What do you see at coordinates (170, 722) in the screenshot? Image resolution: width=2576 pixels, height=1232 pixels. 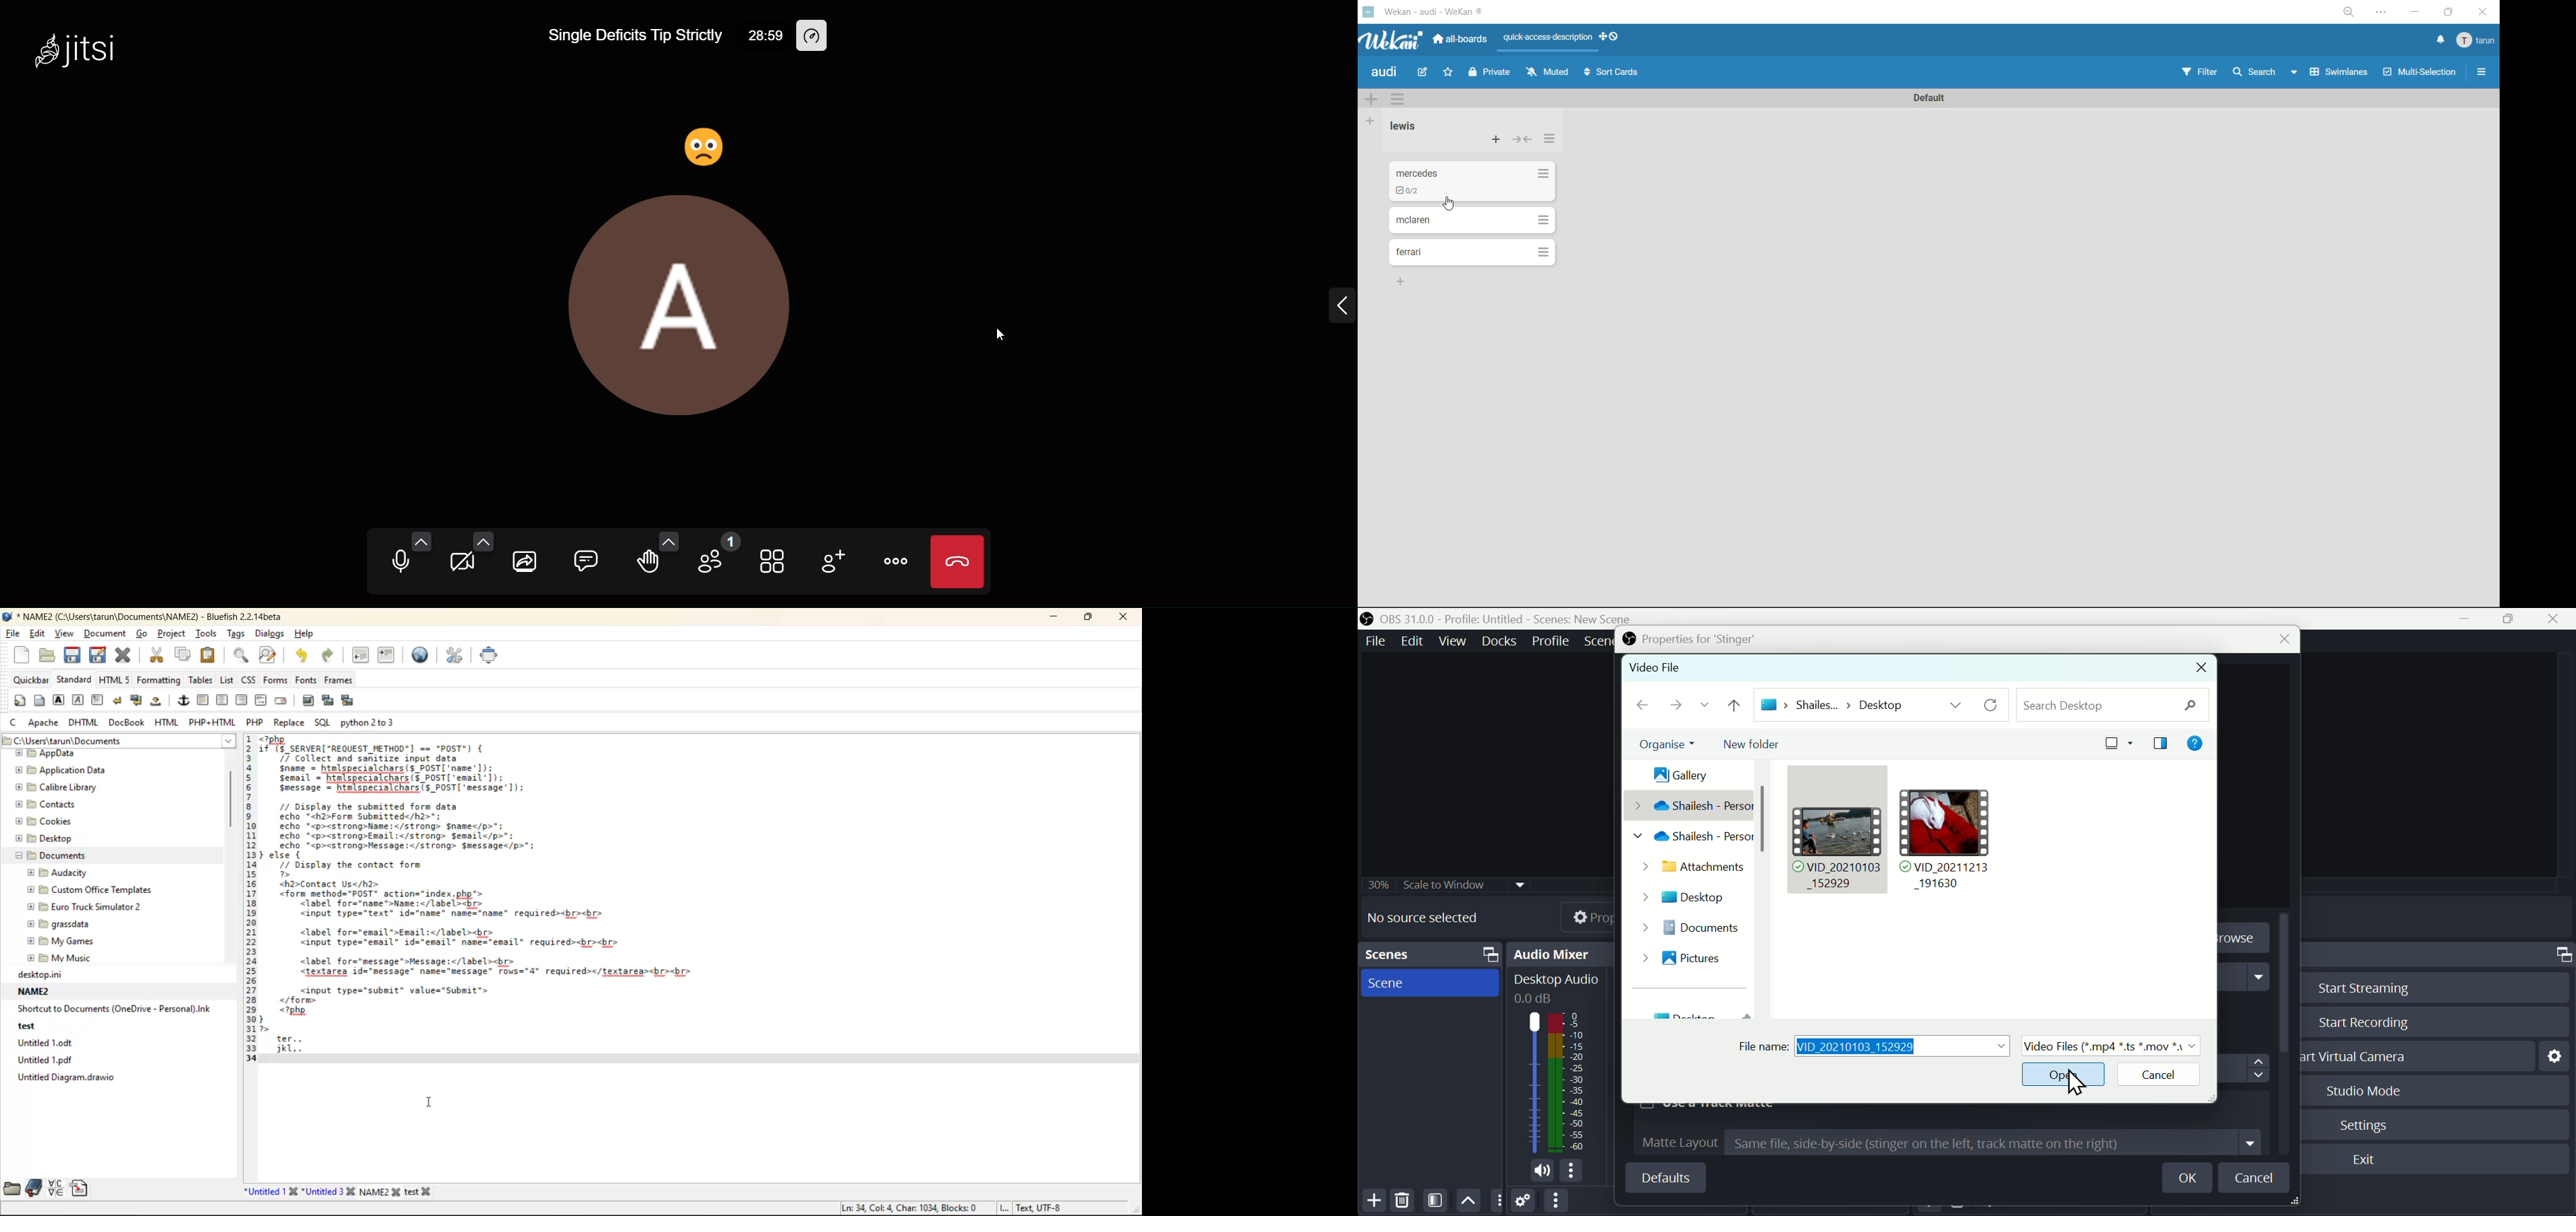 I see `html` at bounding box center [170, 722].